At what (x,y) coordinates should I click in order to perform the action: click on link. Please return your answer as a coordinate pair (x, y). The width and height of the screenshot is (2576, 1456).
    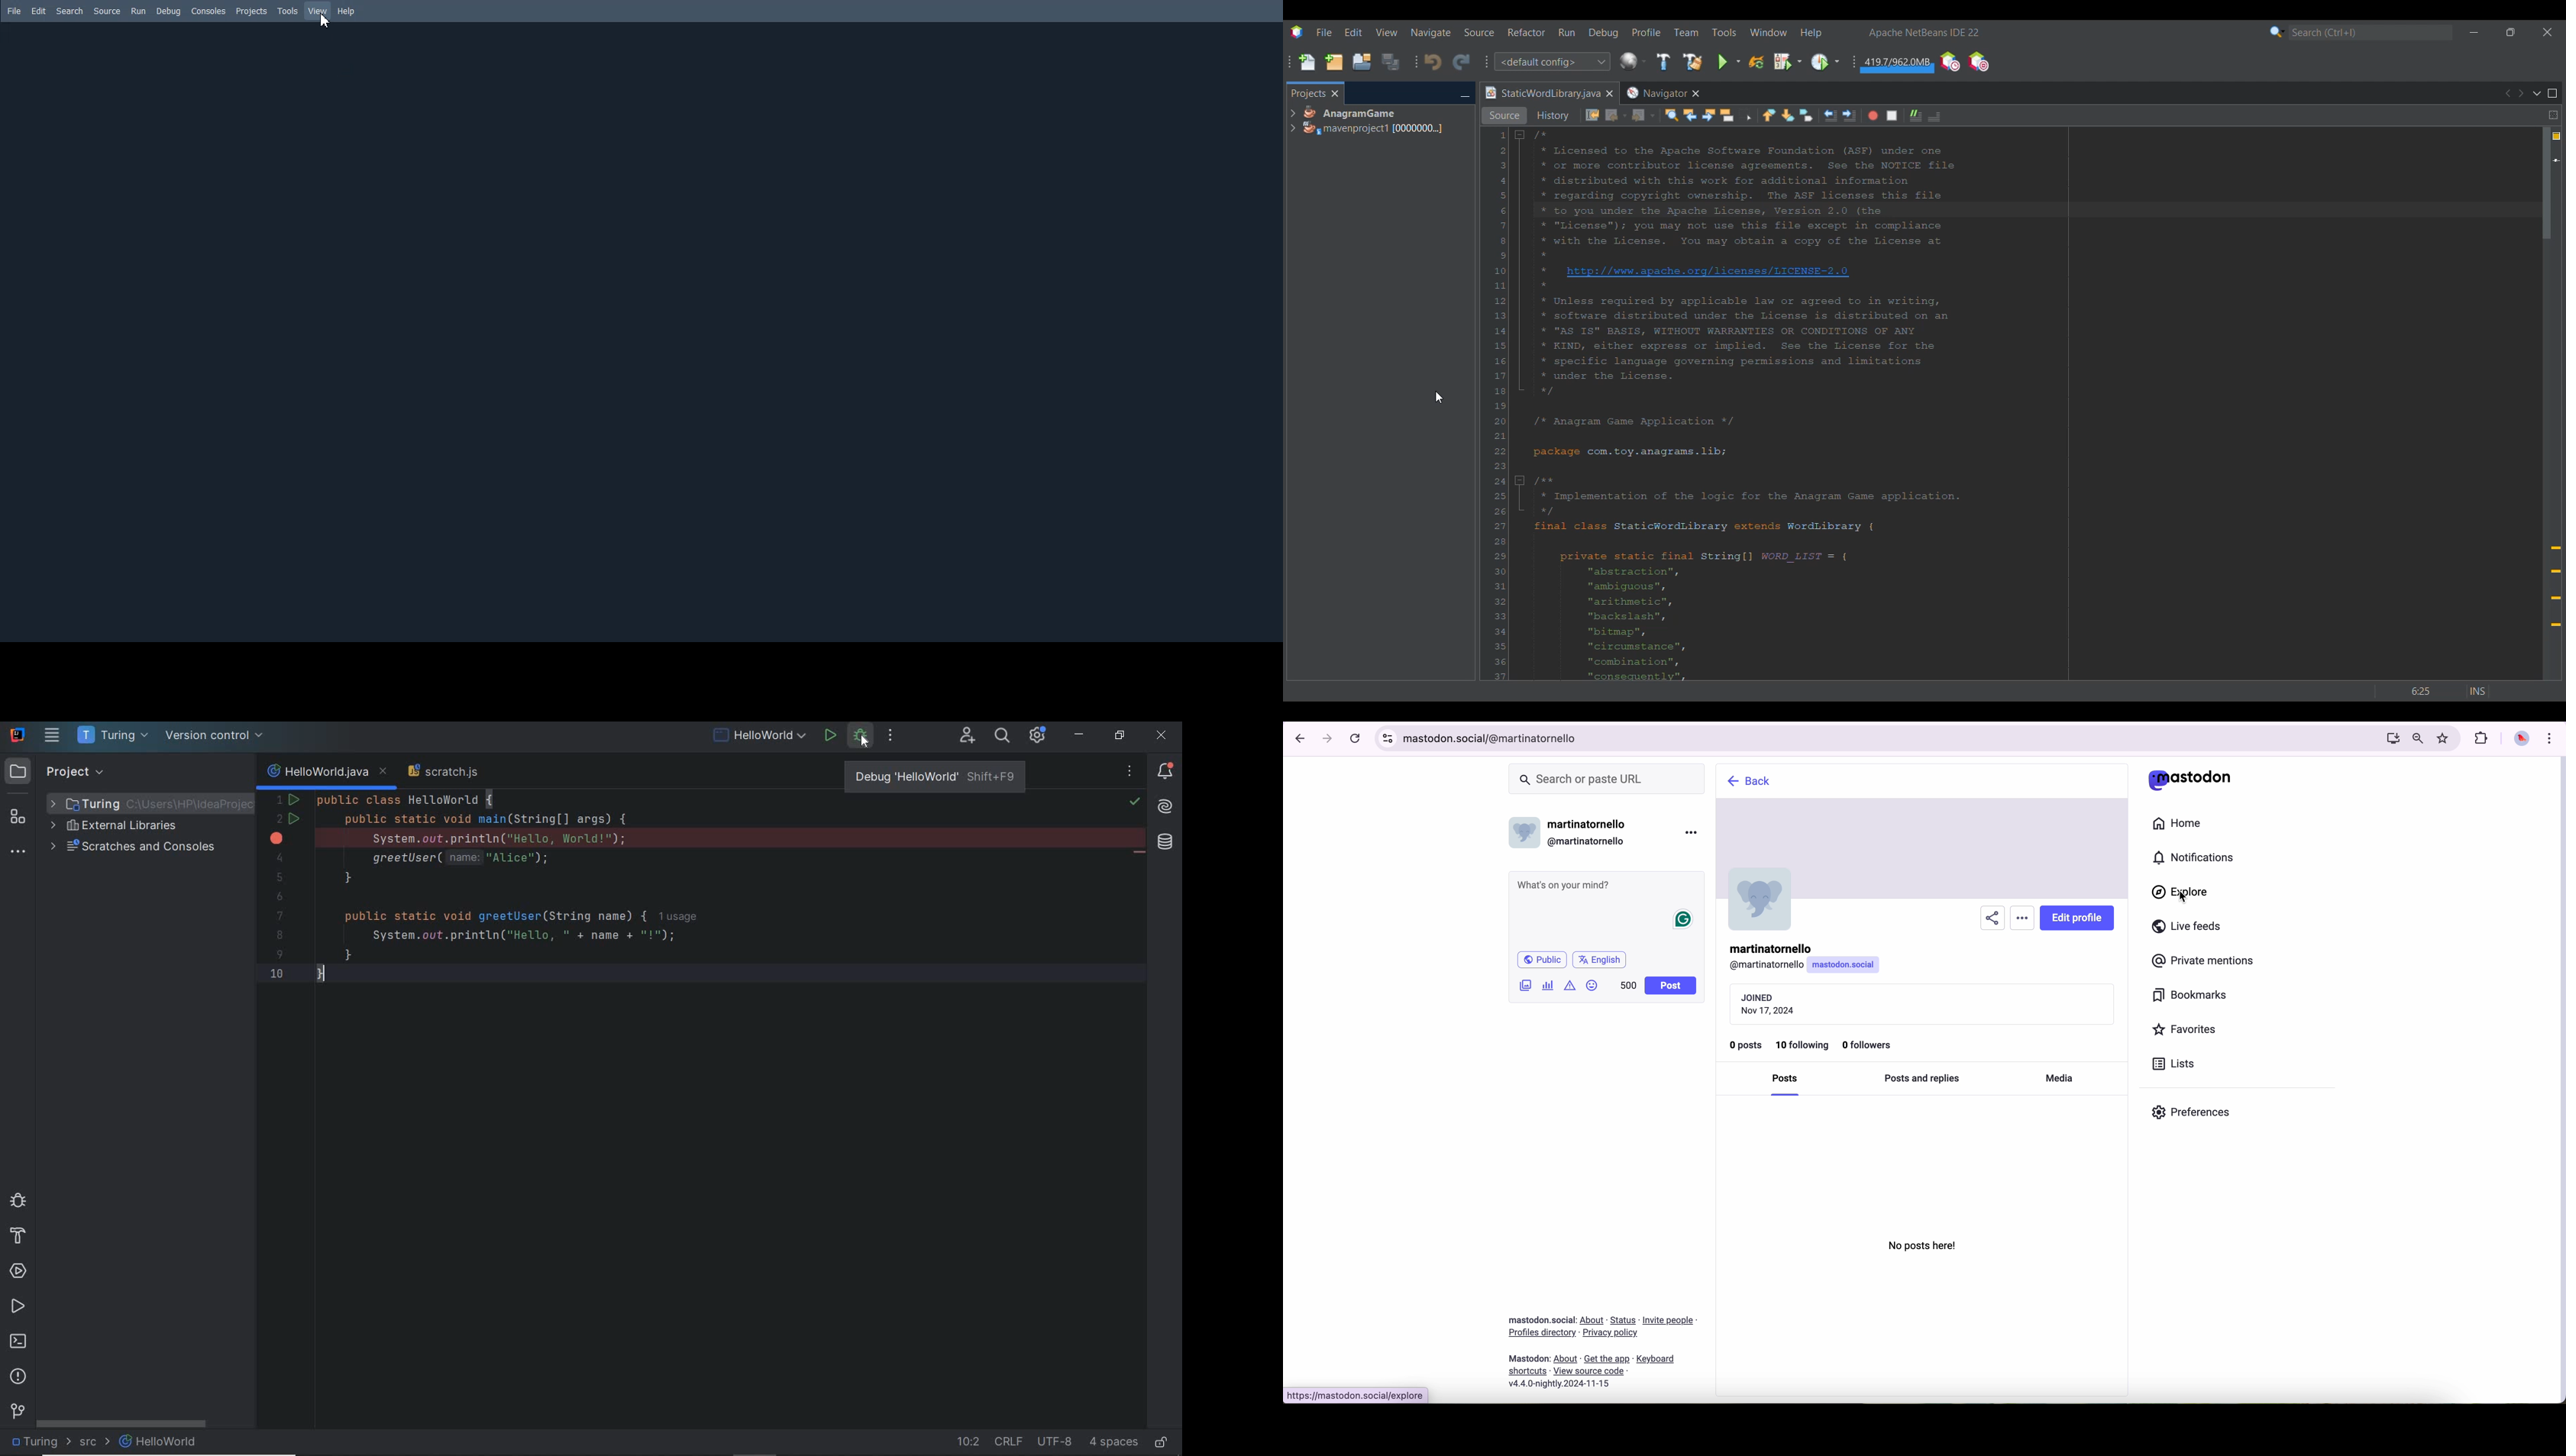
    Looking at the image, I should click on (1588, 1370).